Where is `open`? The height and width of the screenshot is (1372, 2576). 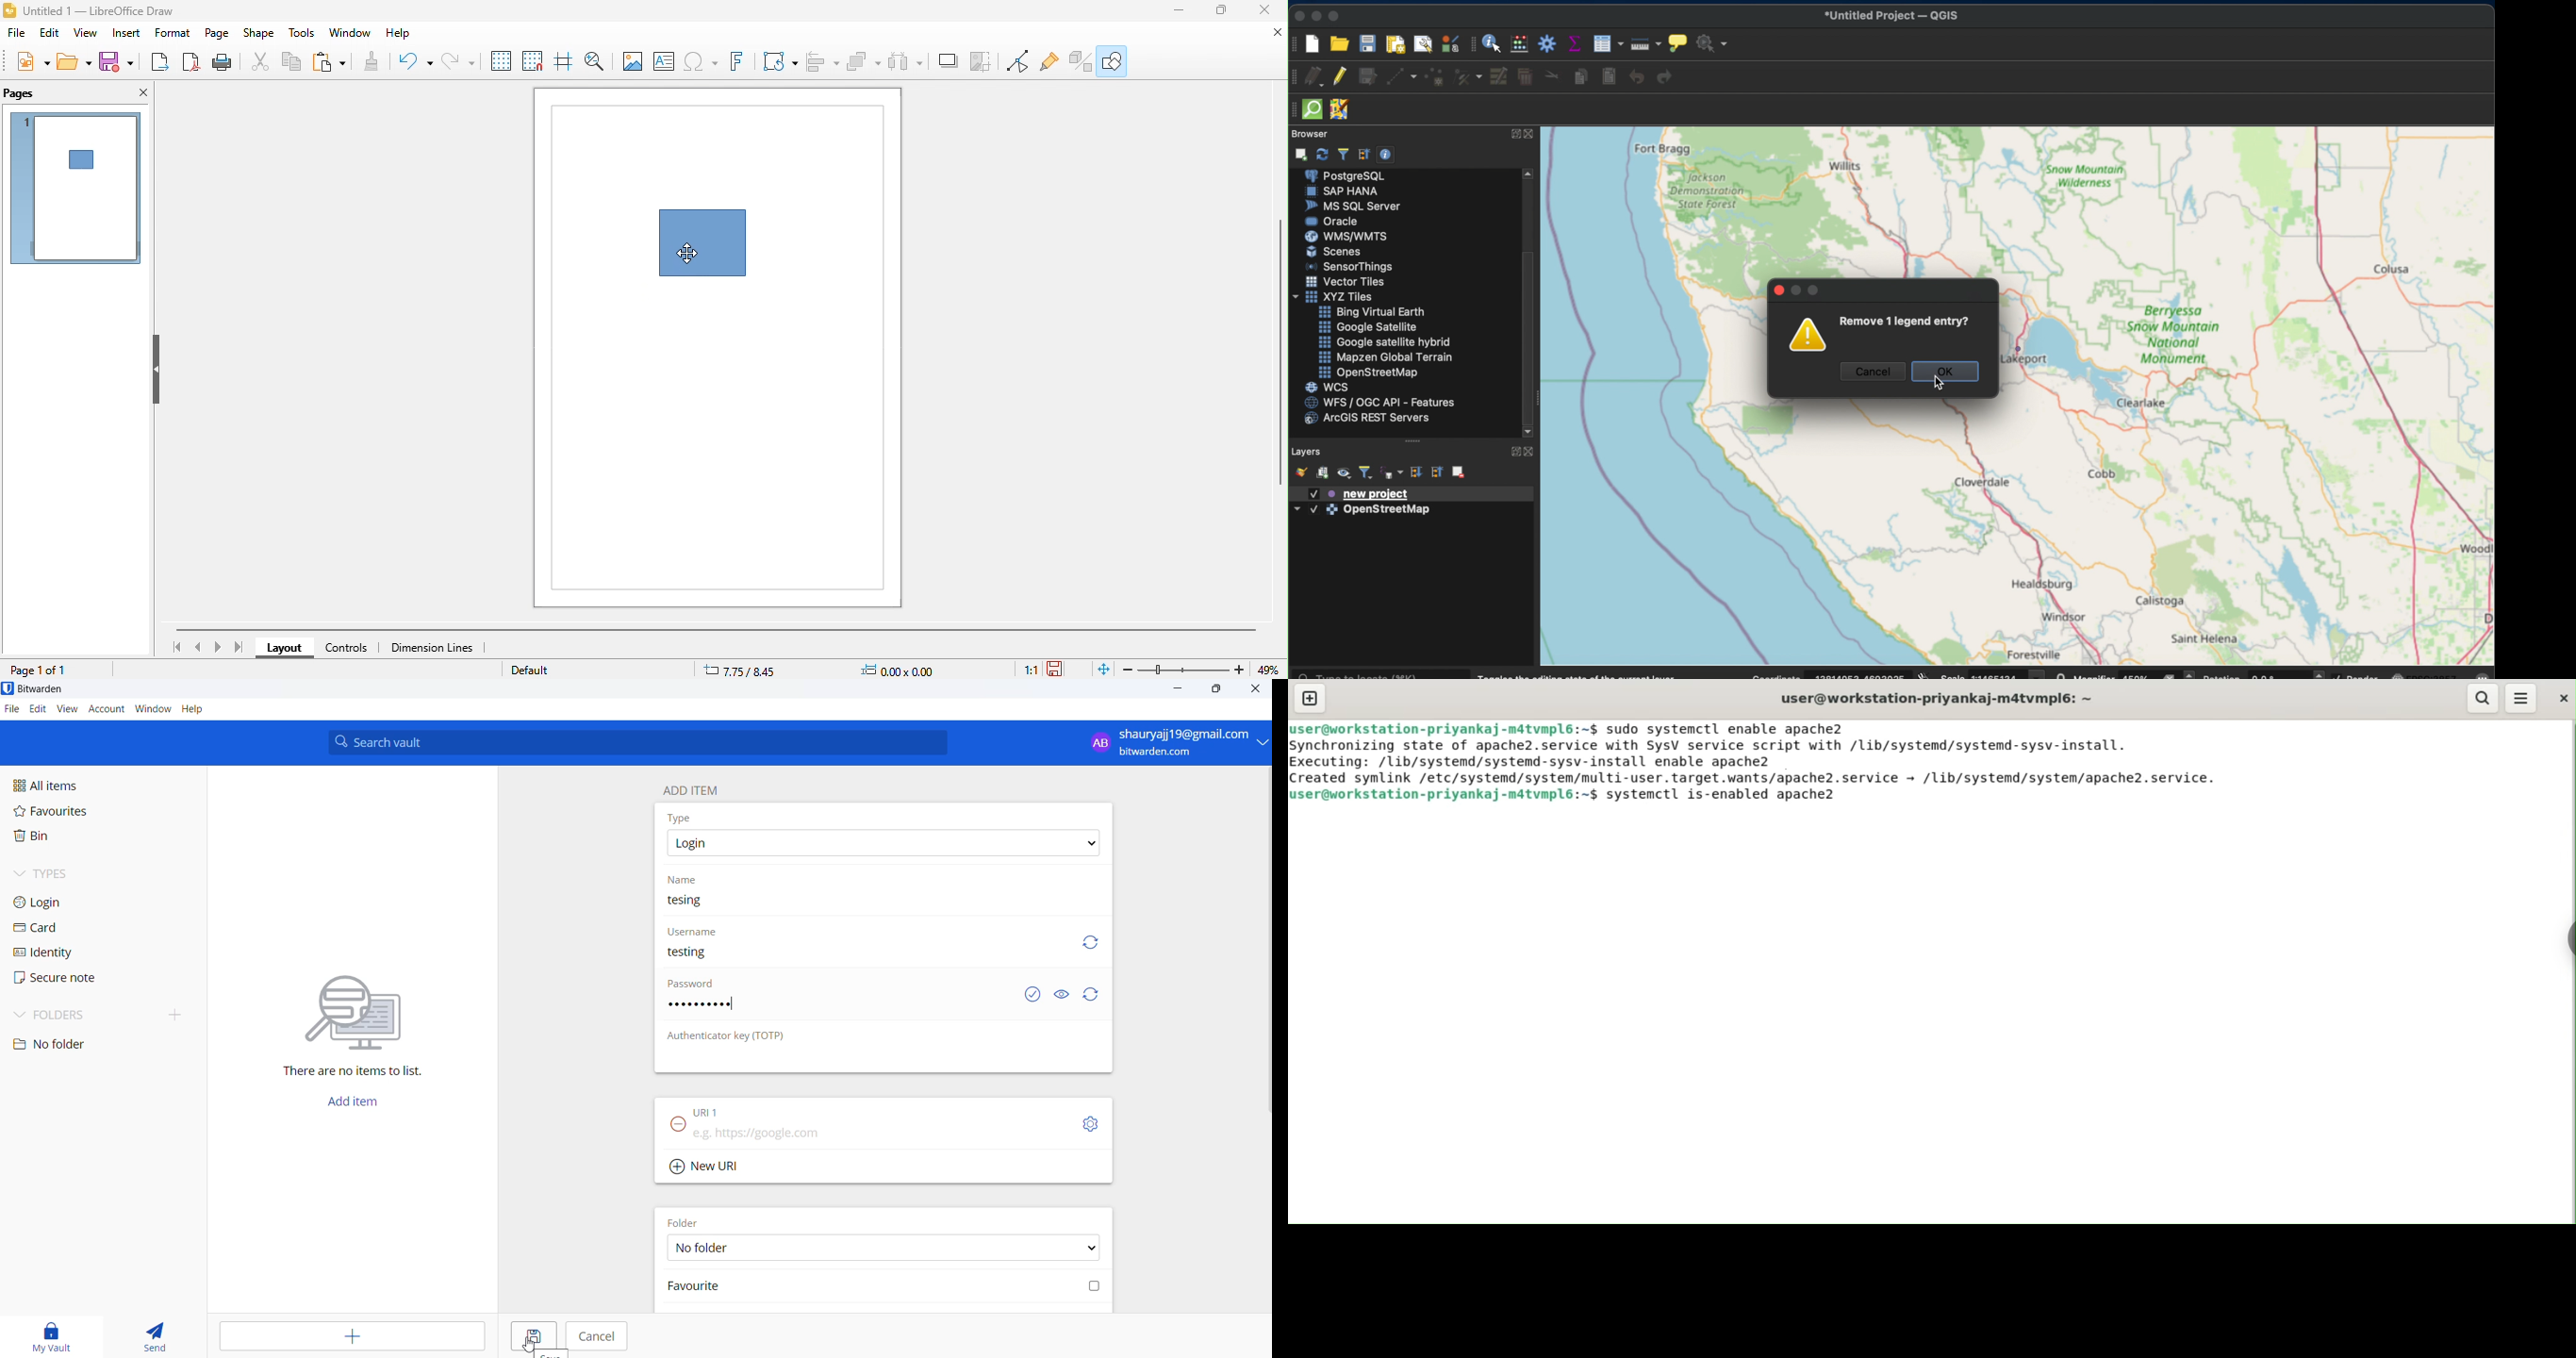
open is located at coordinates (74, 60).